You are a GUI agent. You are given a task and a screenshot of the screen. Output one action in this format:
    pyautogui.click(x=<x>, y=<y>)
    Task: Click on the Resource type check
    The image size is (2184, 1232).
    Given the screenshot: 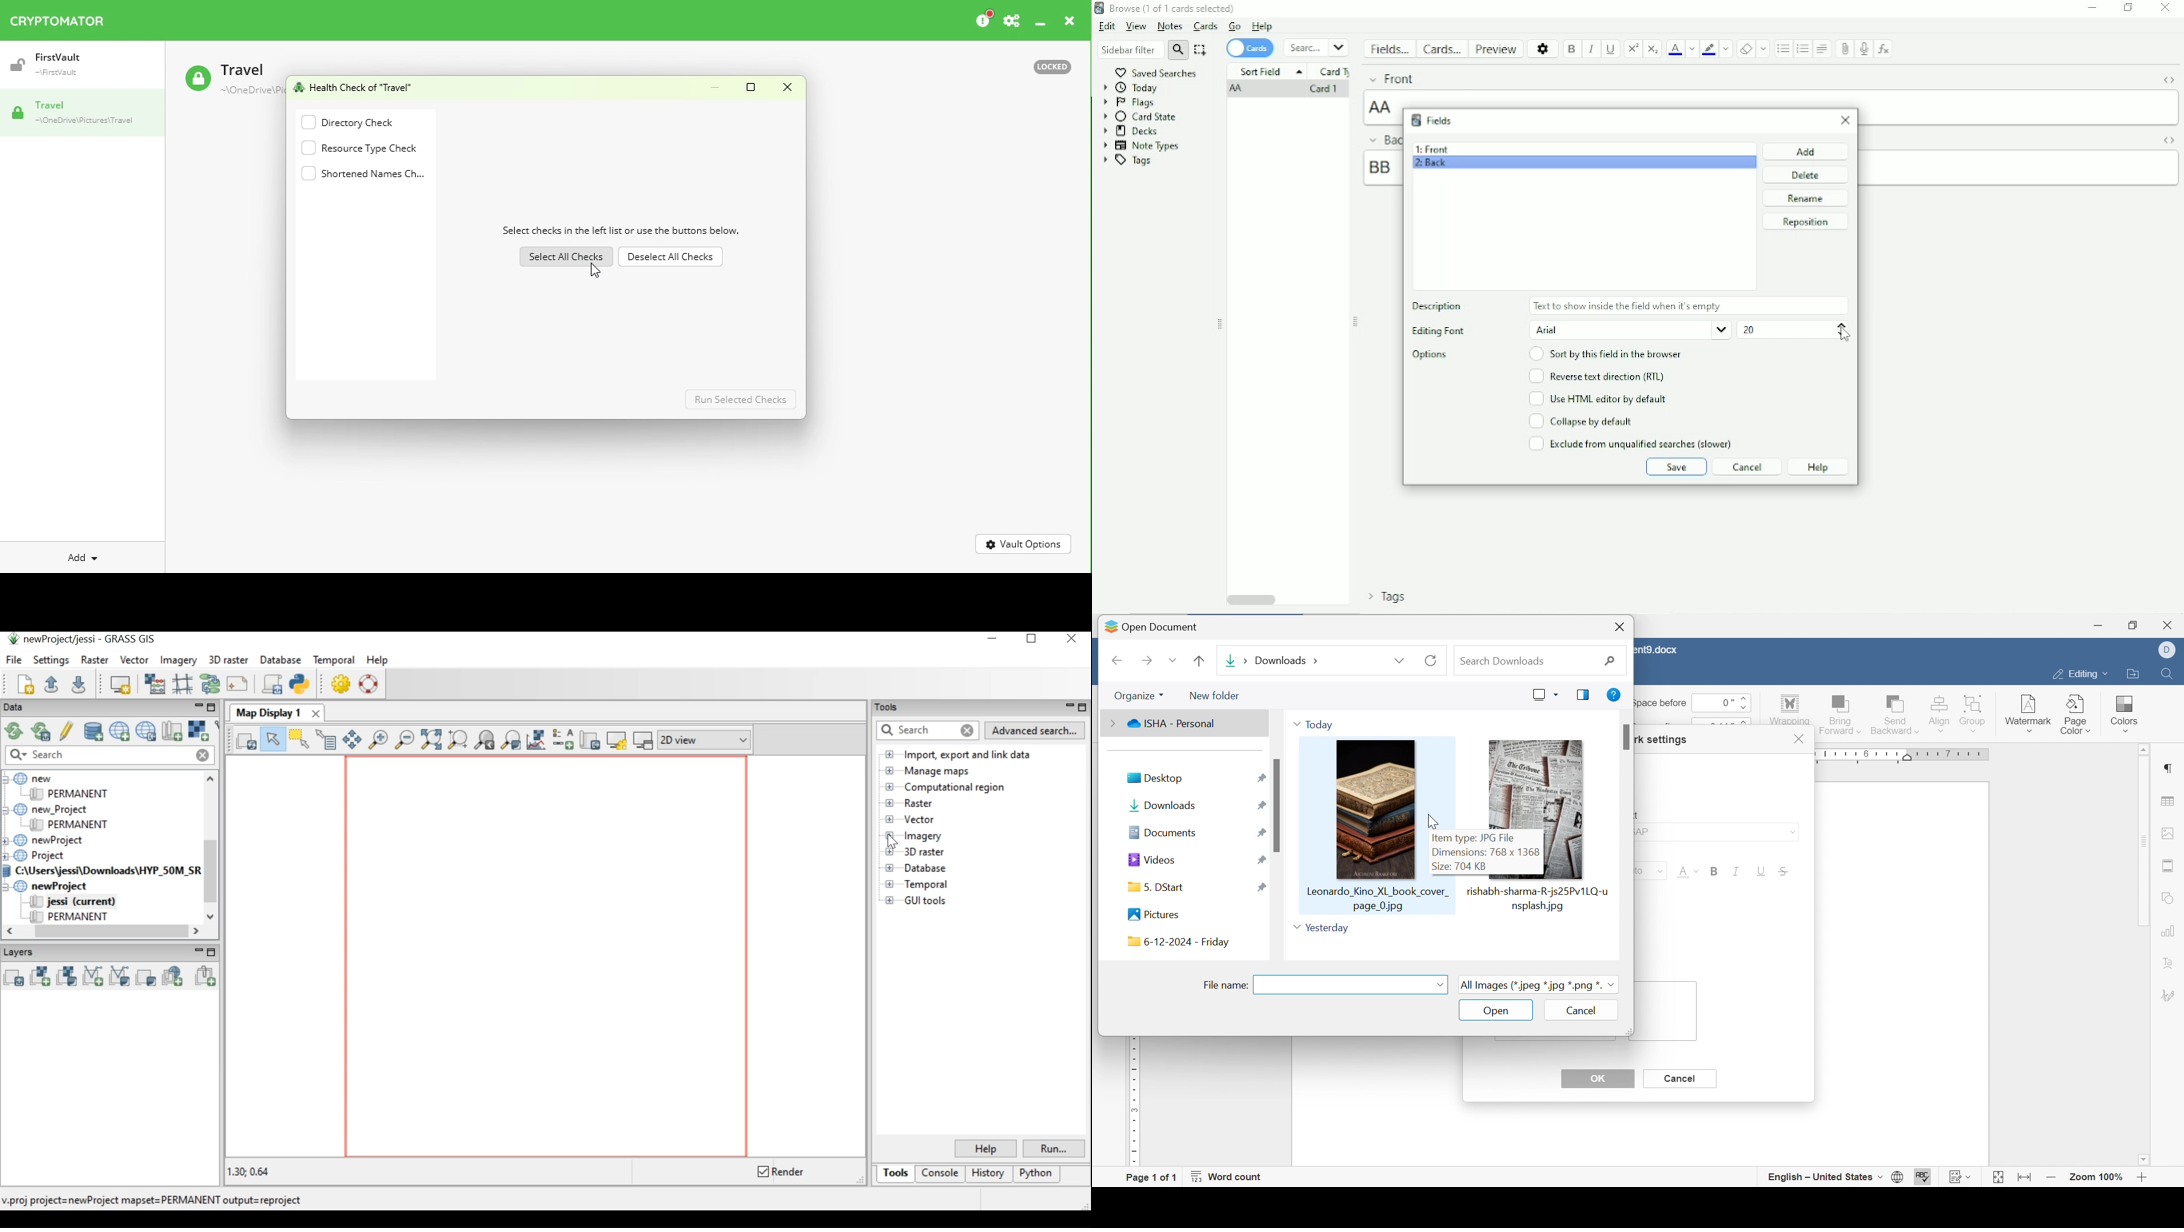 What is the action you would take?
    pyautogui.click(x=374, y=149)
    